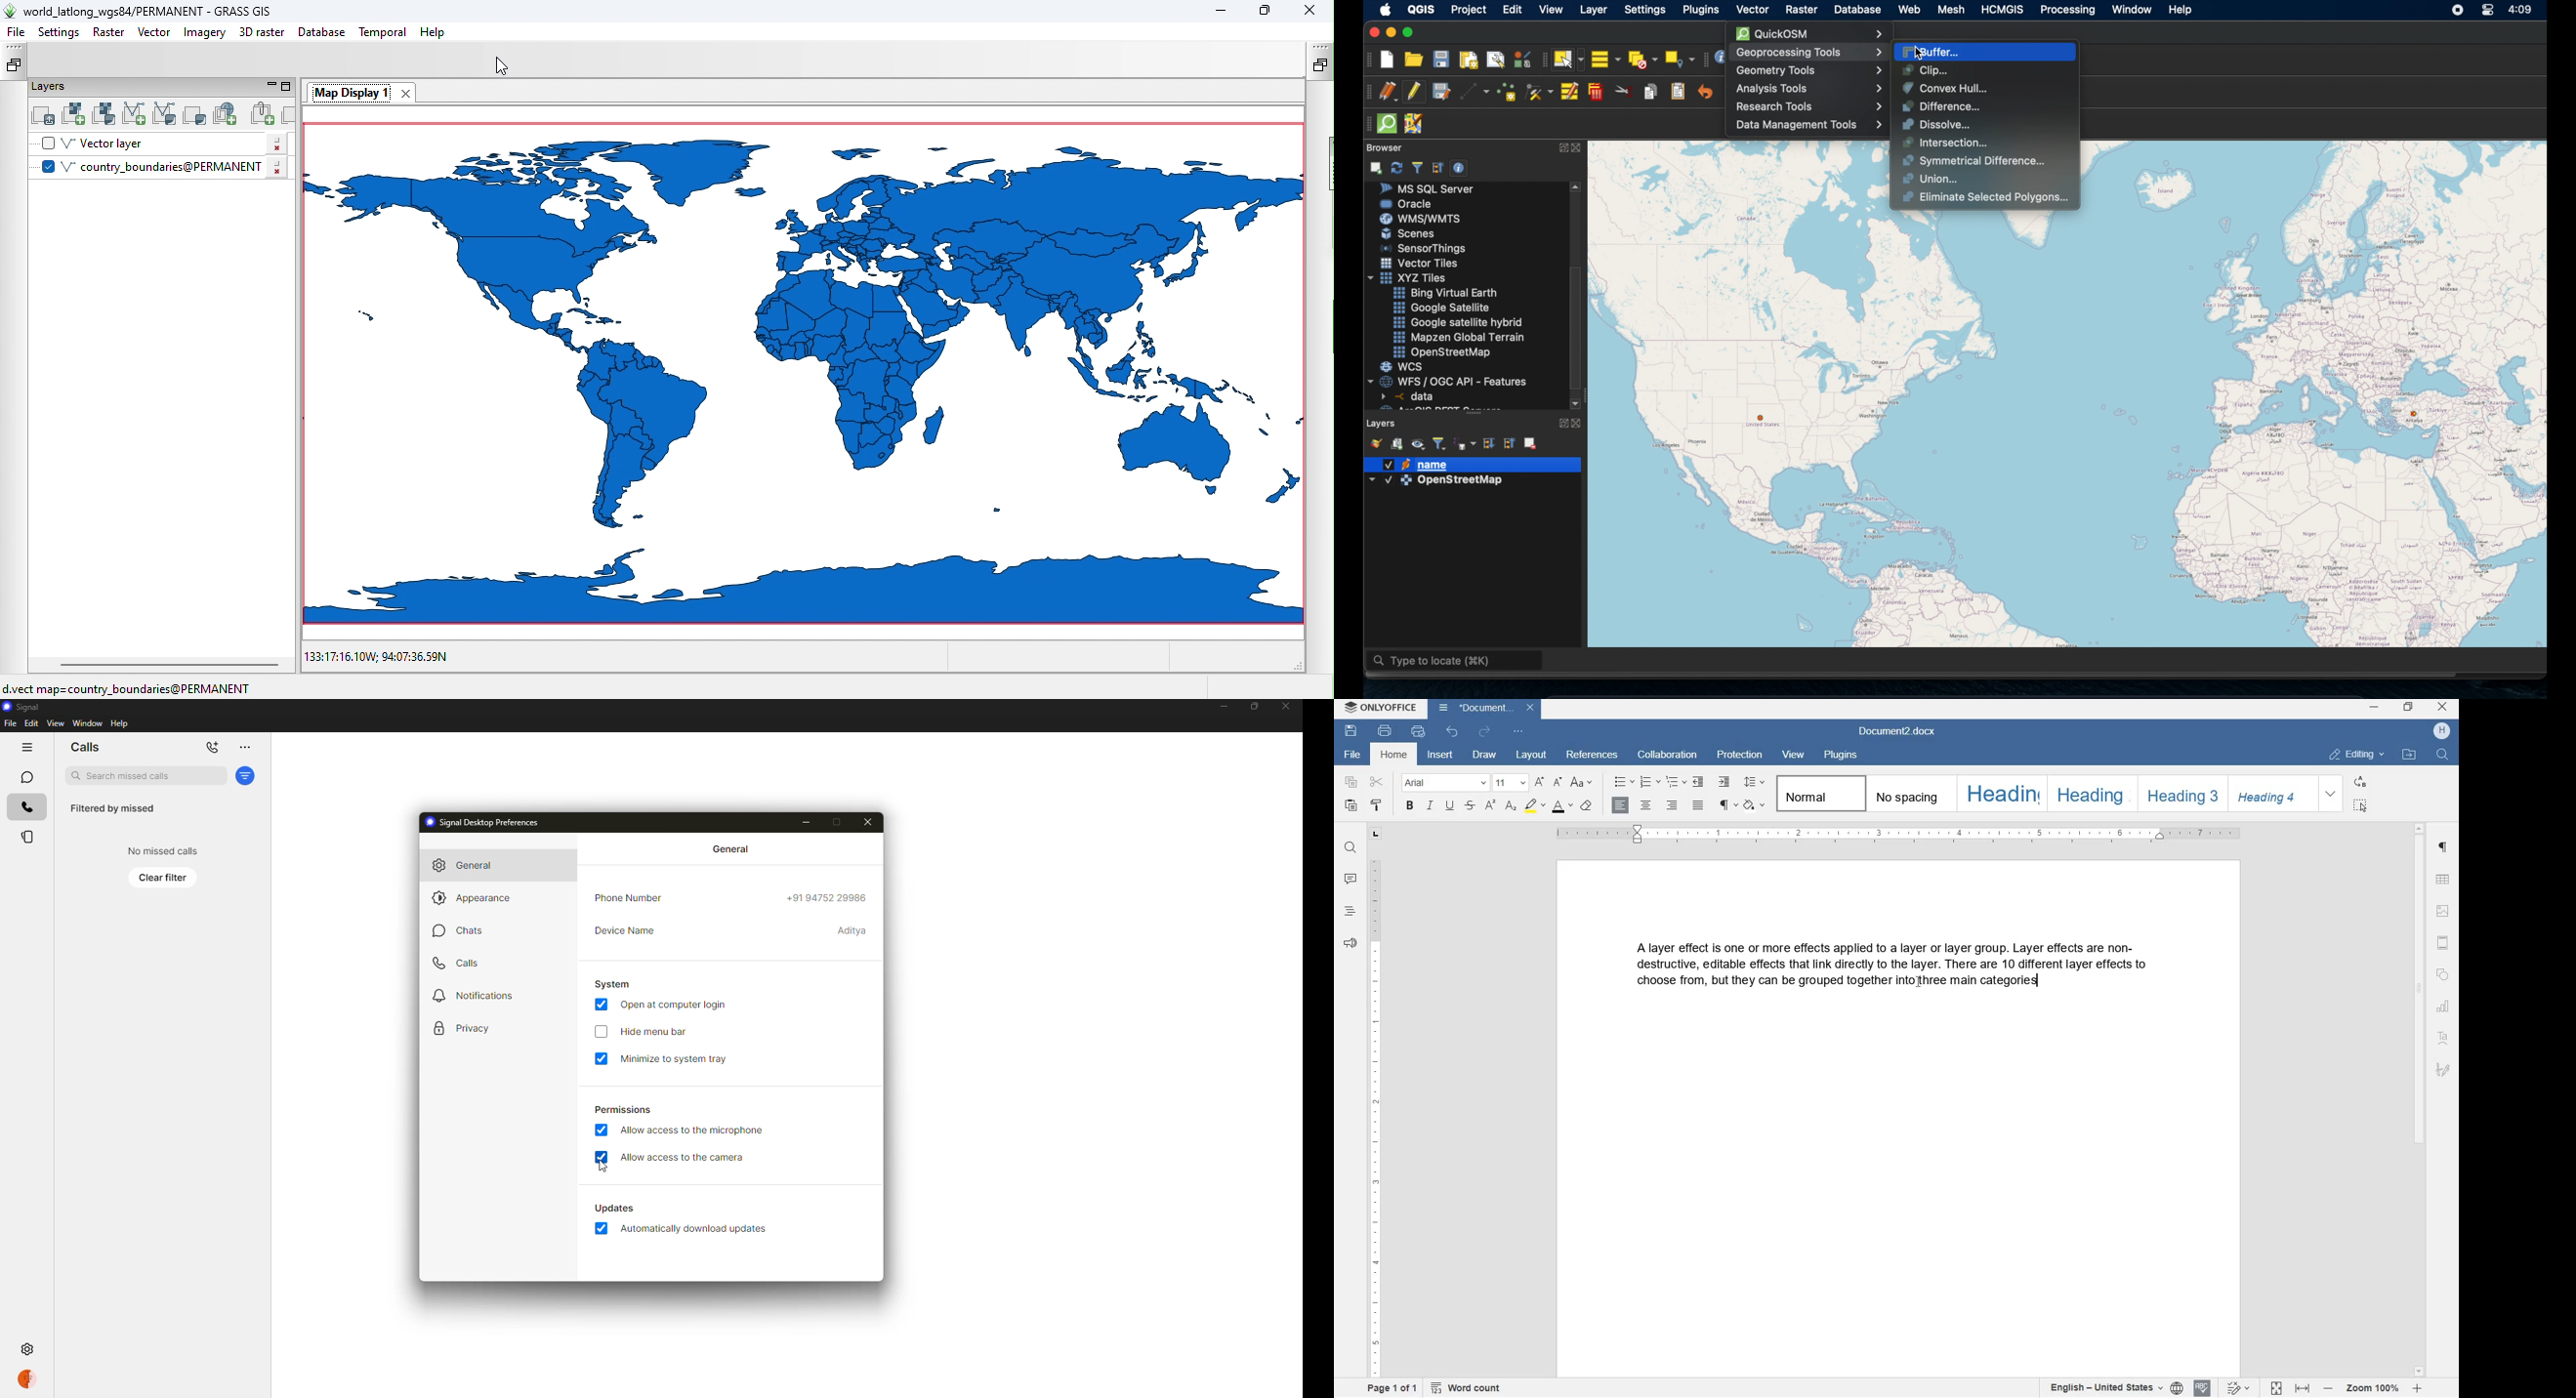  Describe the element at coordinates (1453, 732) in the screenshot. I see `undo` at that location.